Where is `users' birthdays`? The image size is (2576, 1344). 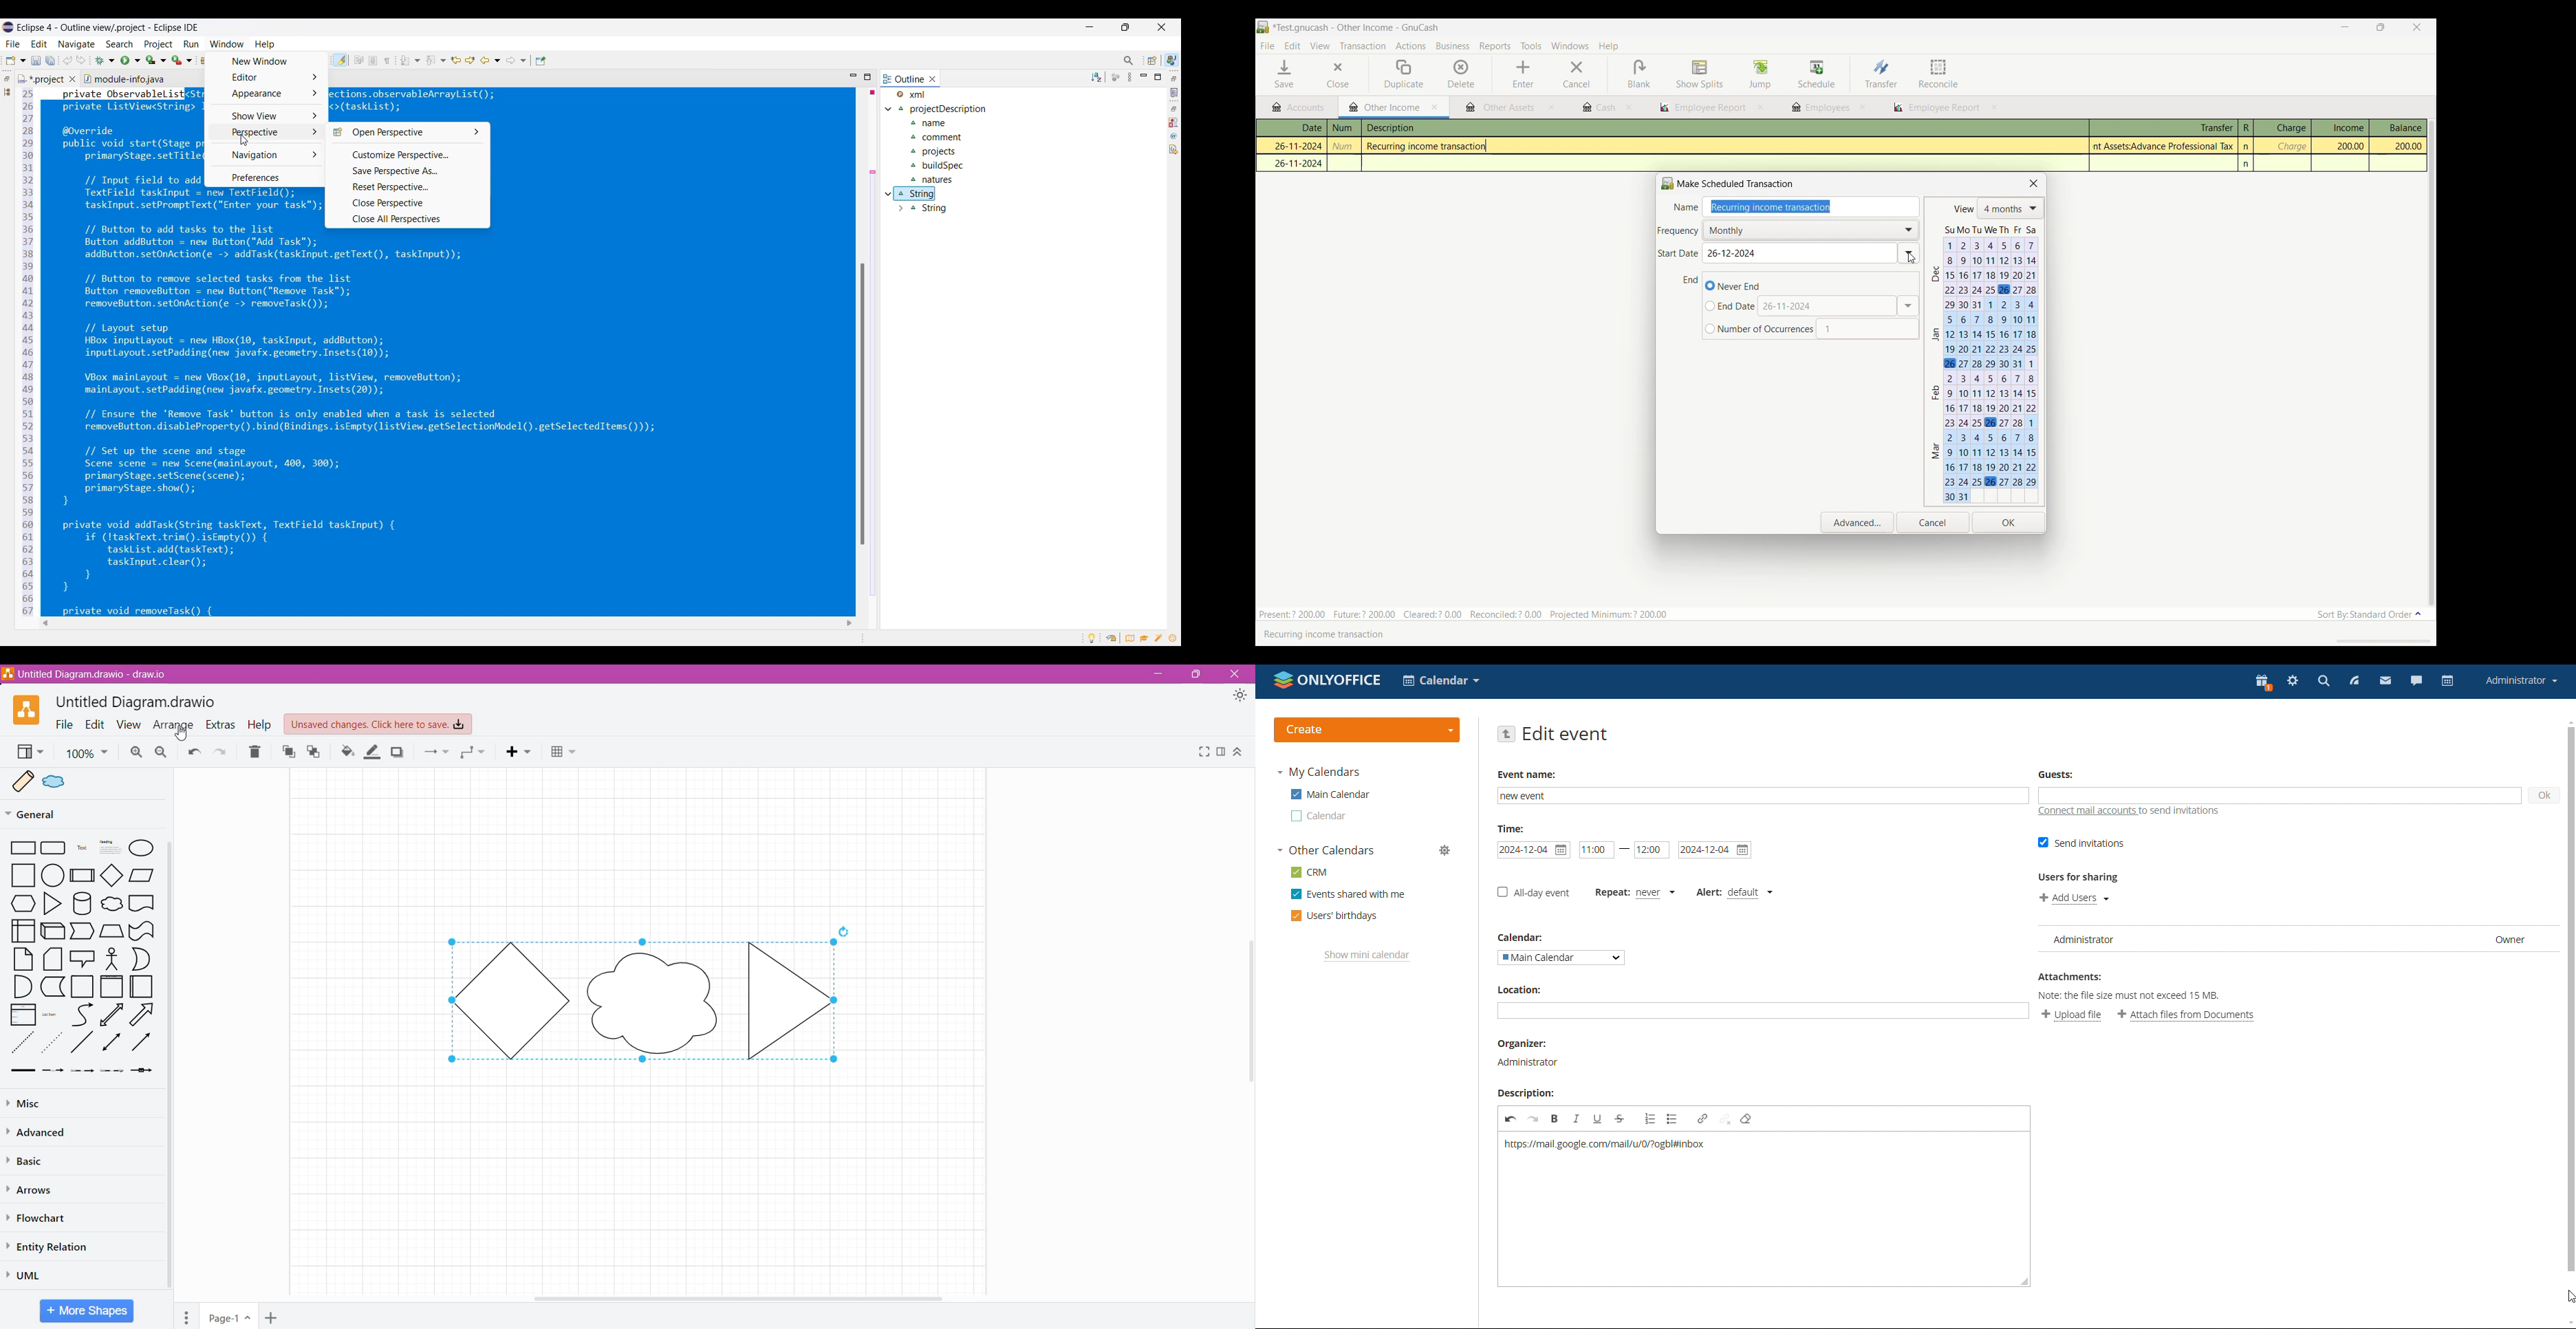 users' birthdays is located at coordinates (1333, 916).